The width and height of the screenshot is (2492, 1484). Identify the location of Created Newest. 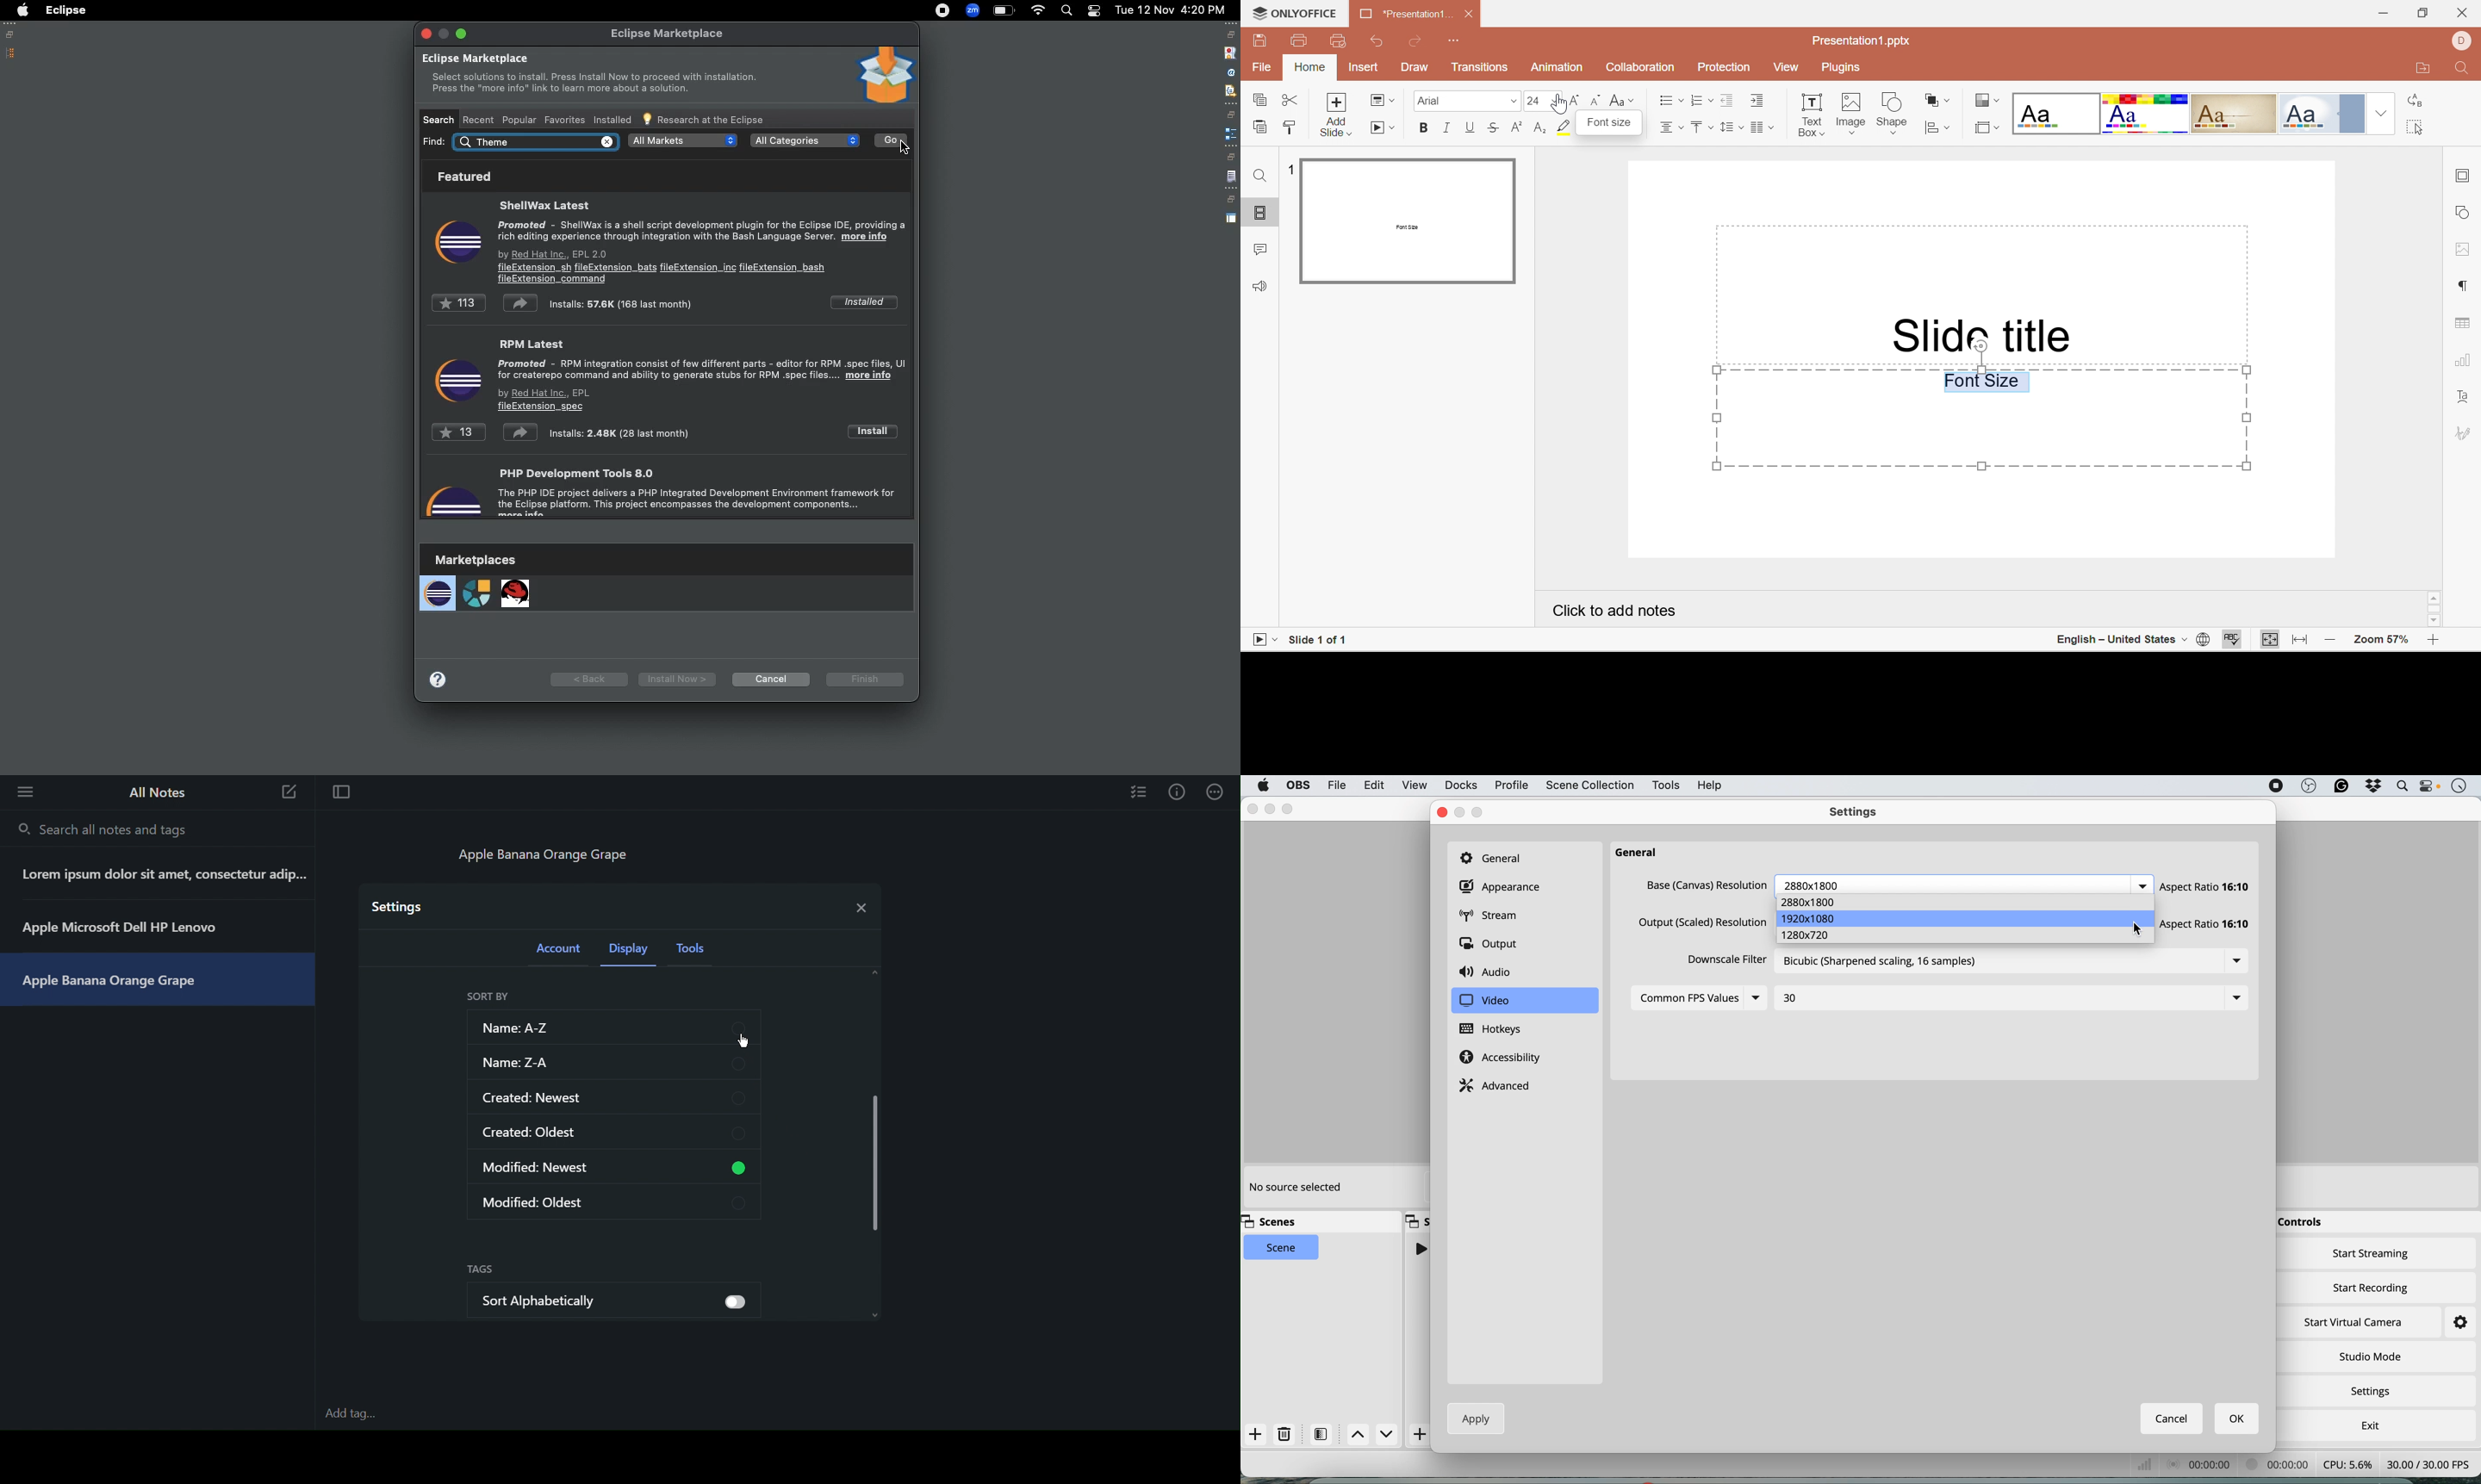
(613, 1096).